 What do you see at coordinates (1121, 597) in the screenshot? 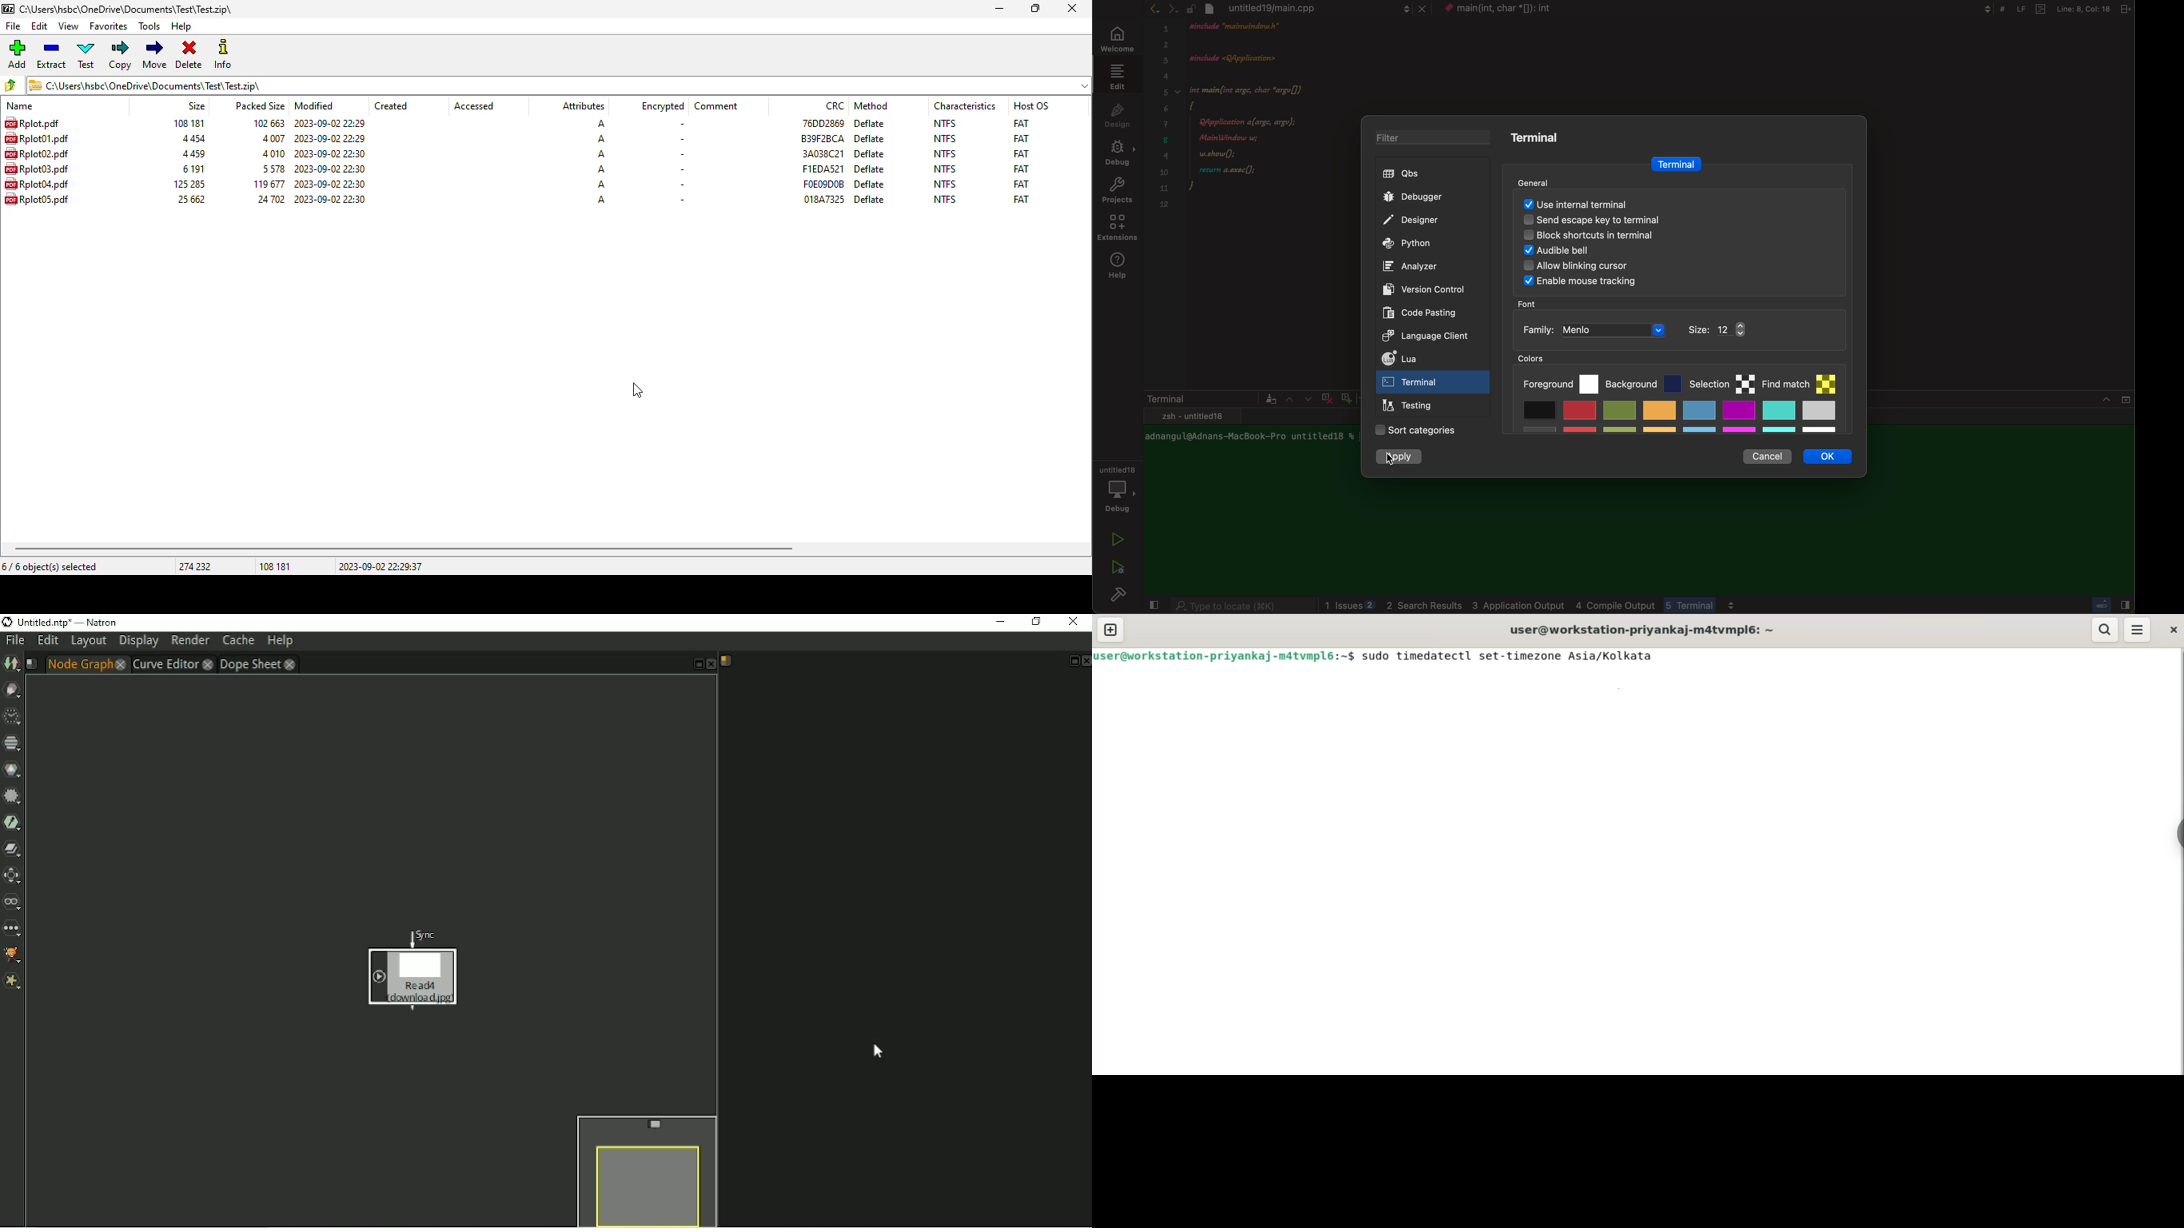
I see `build` at bounding box center [1121, 597].